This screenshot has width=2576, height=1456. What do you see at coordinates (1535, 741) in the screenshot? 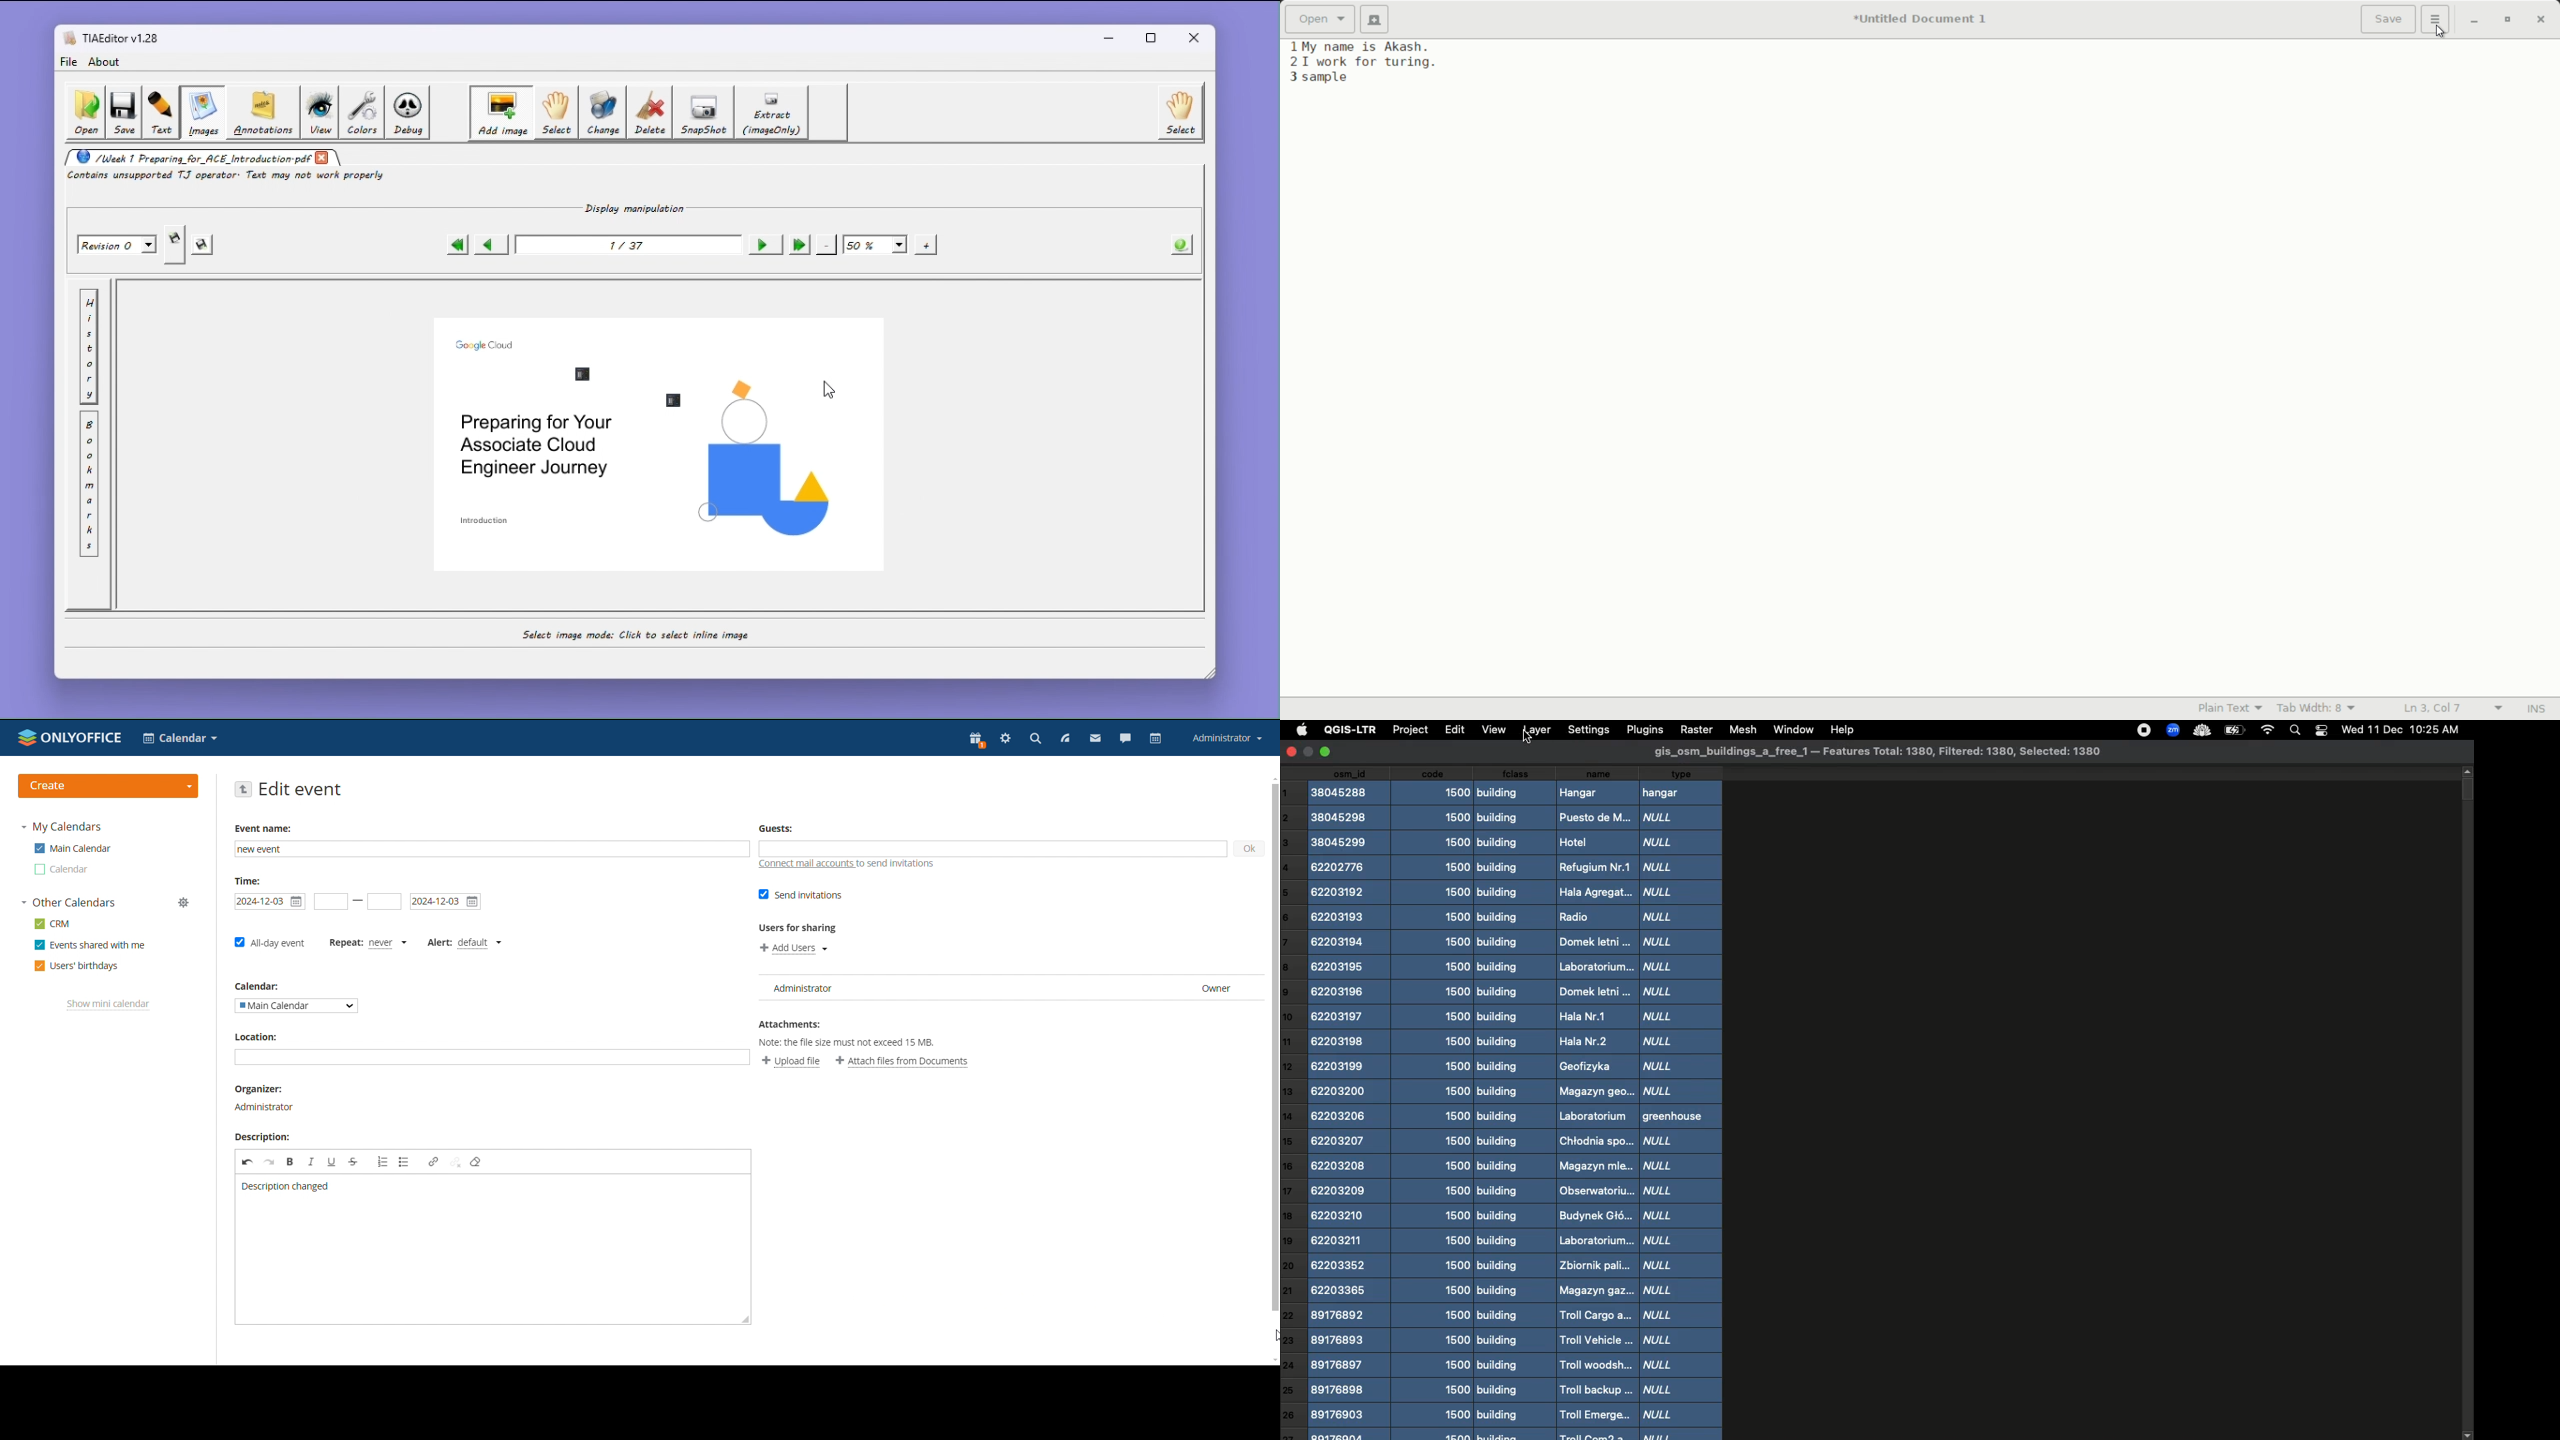
I see `Cursor` at bounding box center [1535, 741].